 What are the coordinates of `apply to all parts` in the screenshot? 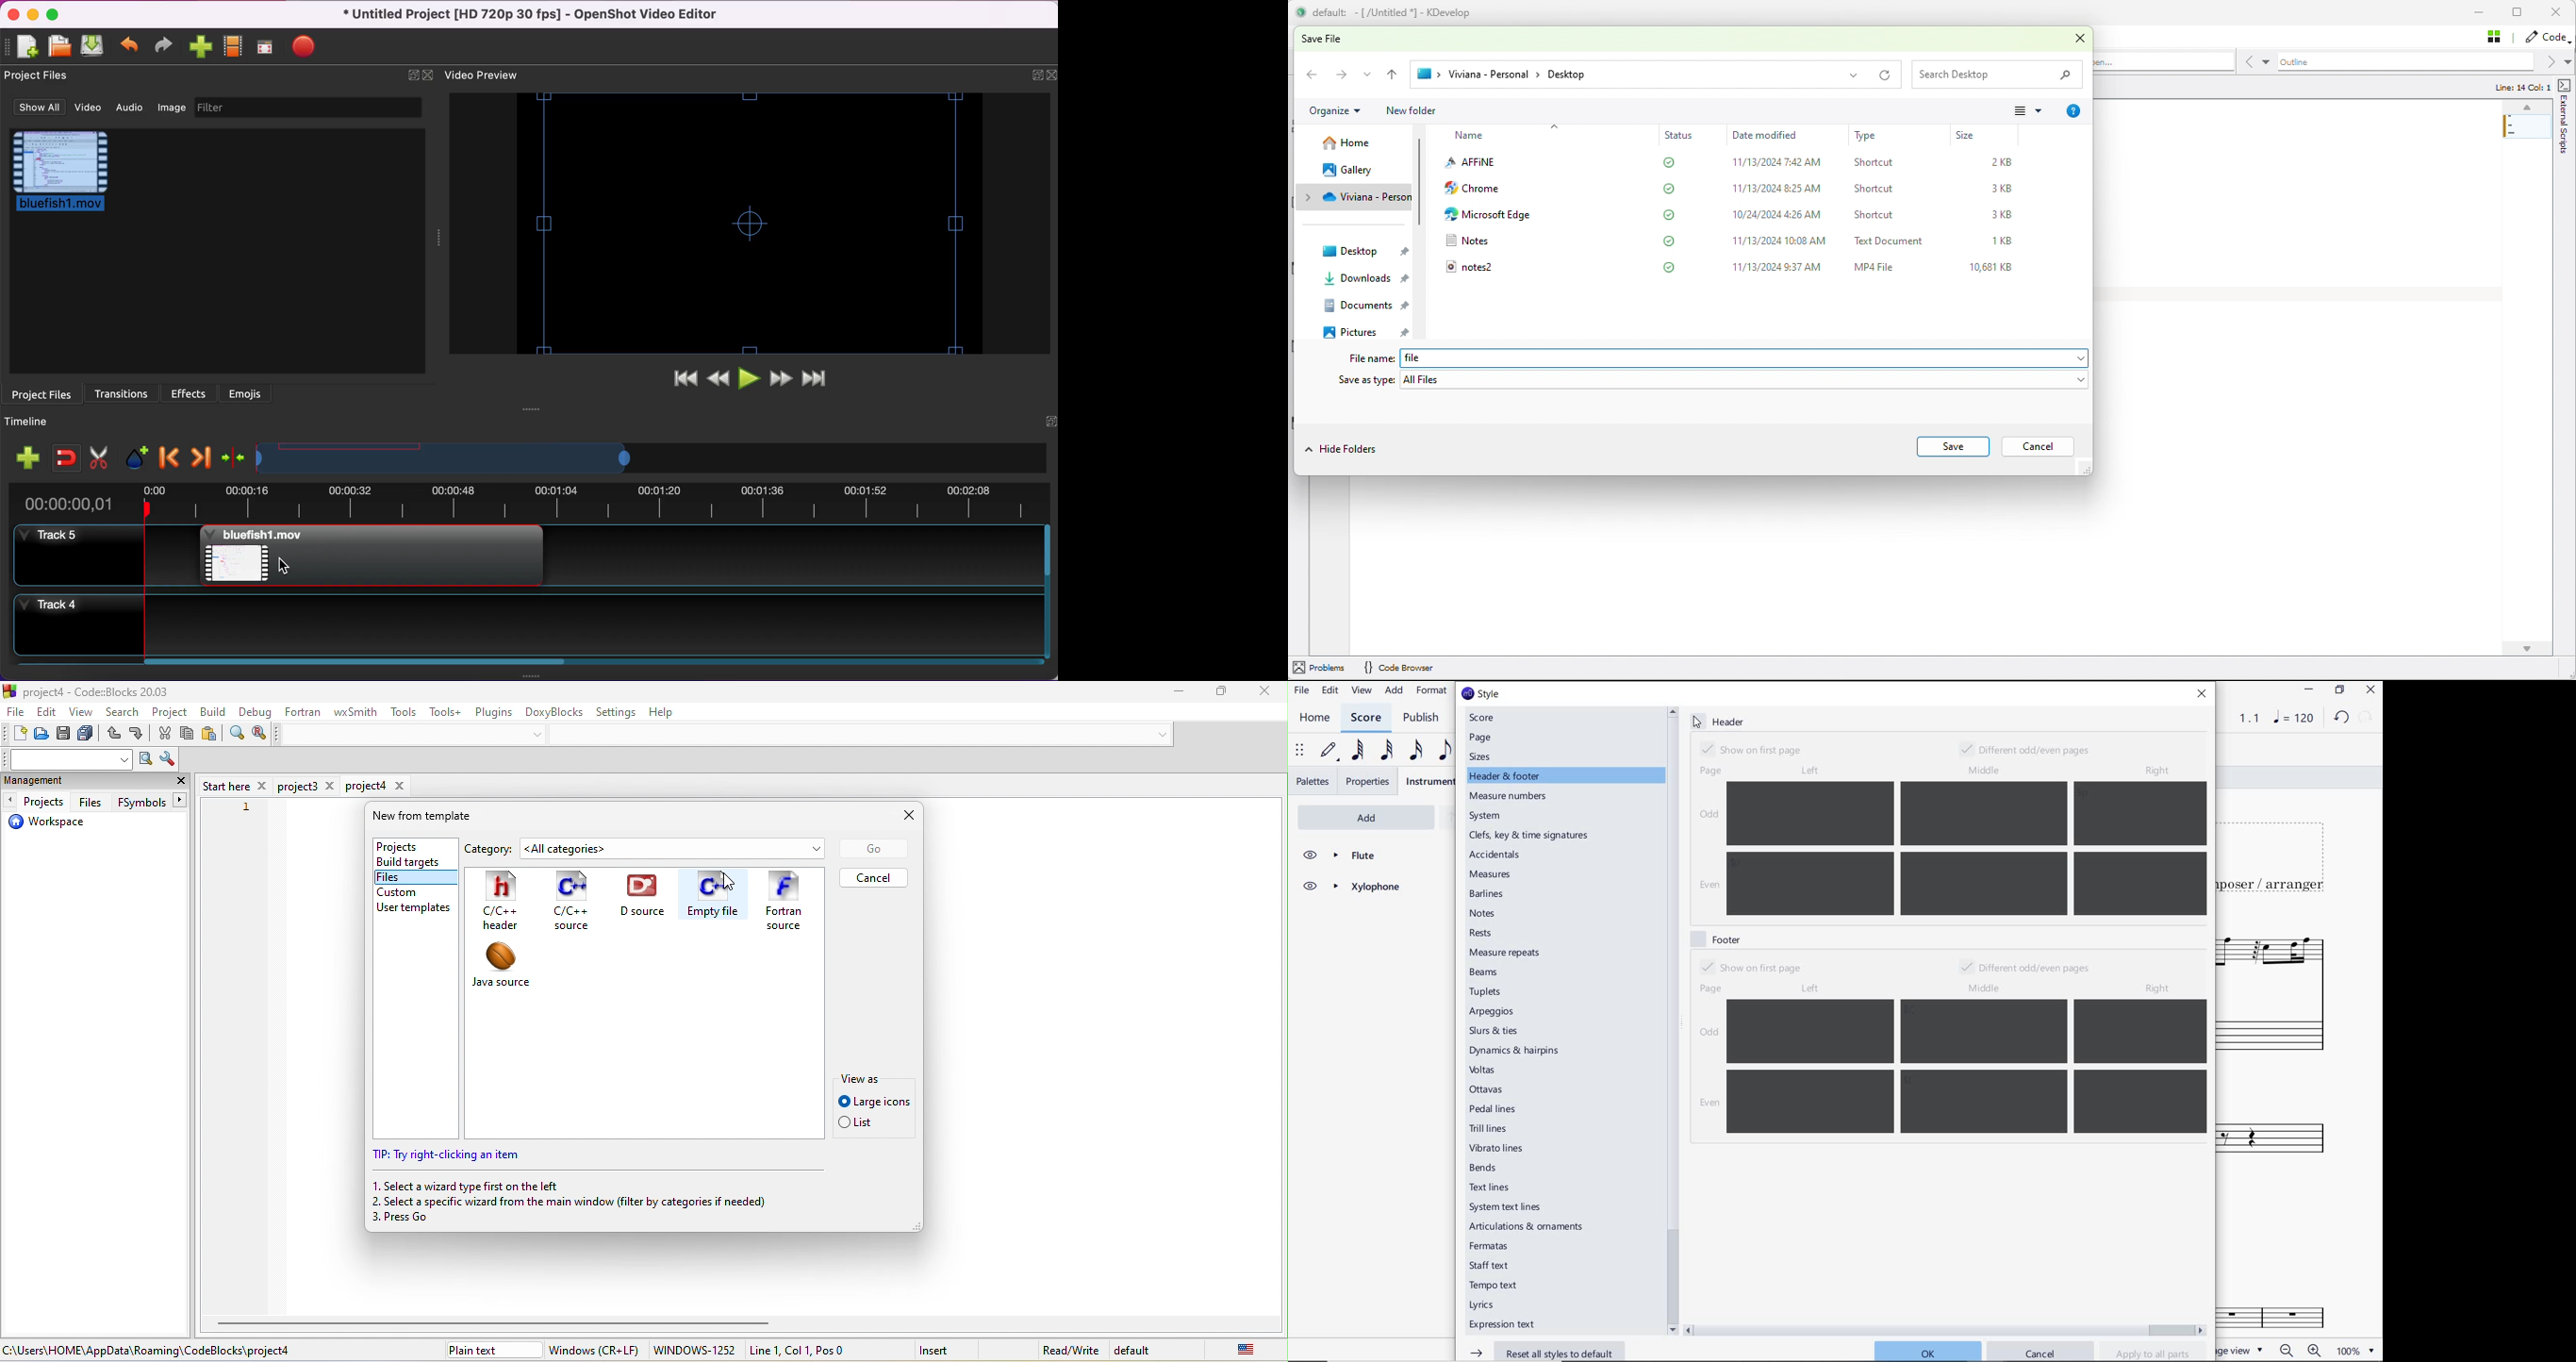 It's located at (2154, 1353).